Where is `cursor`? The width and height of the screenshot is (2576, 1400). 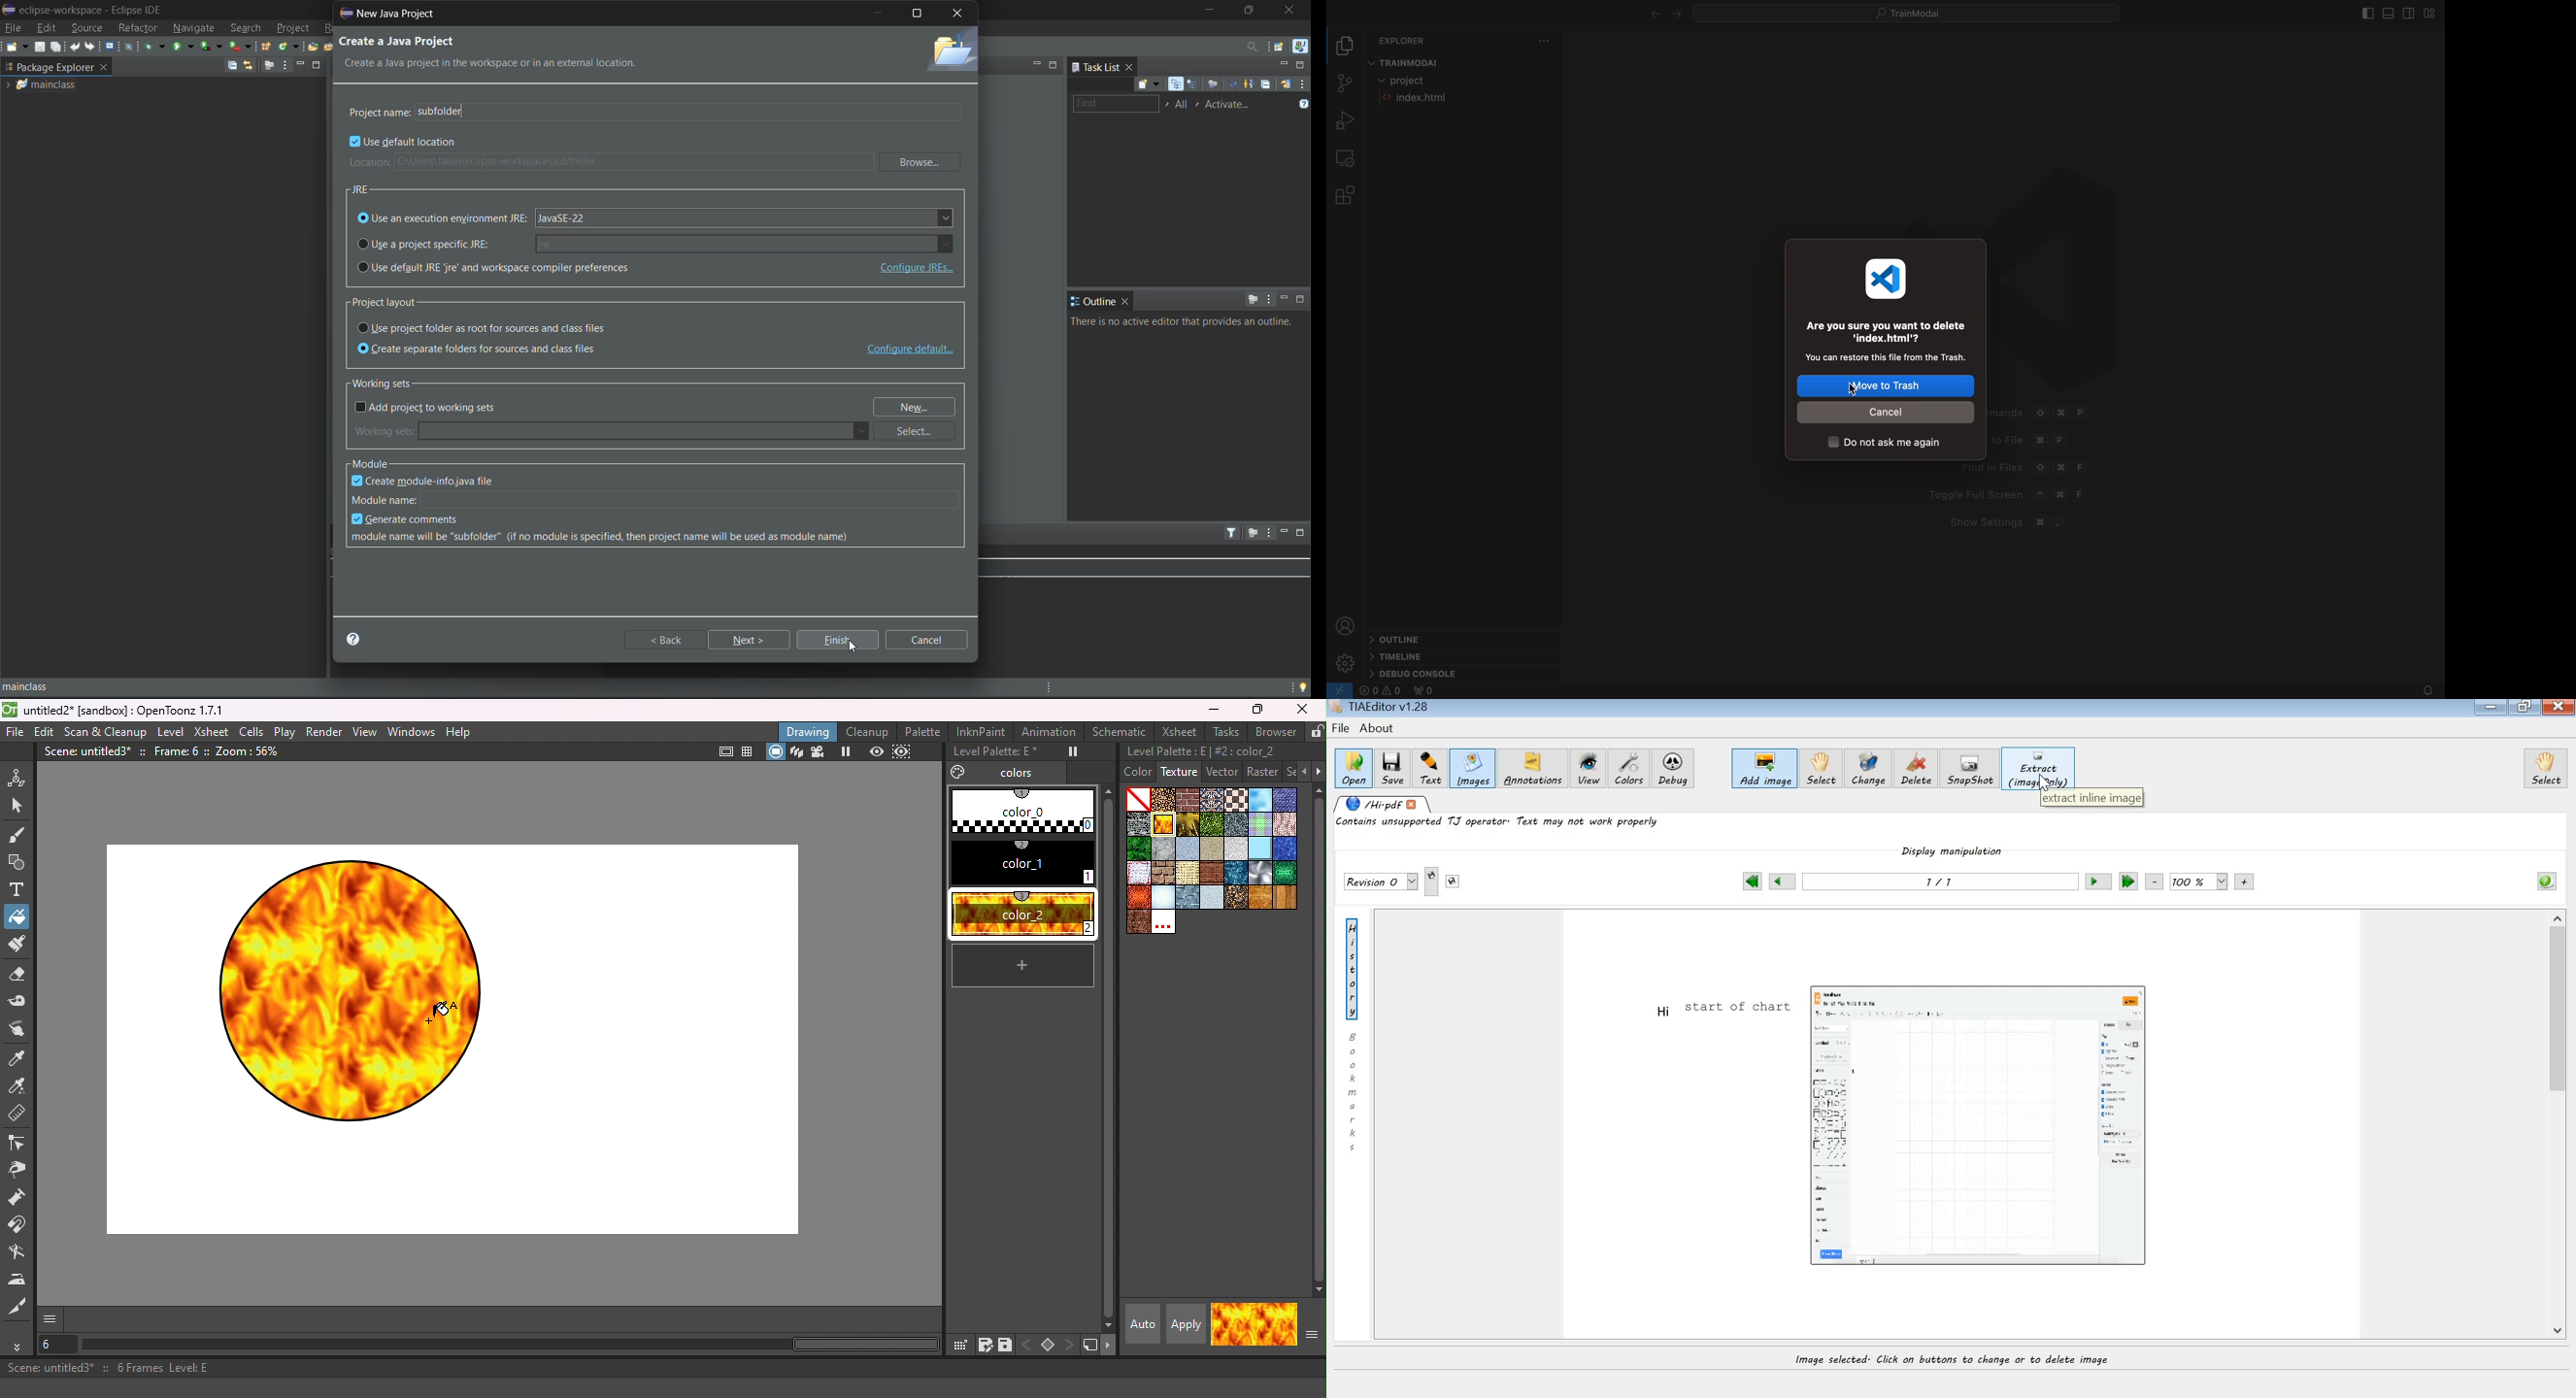 cursor is located at coordinates (1855, 391).